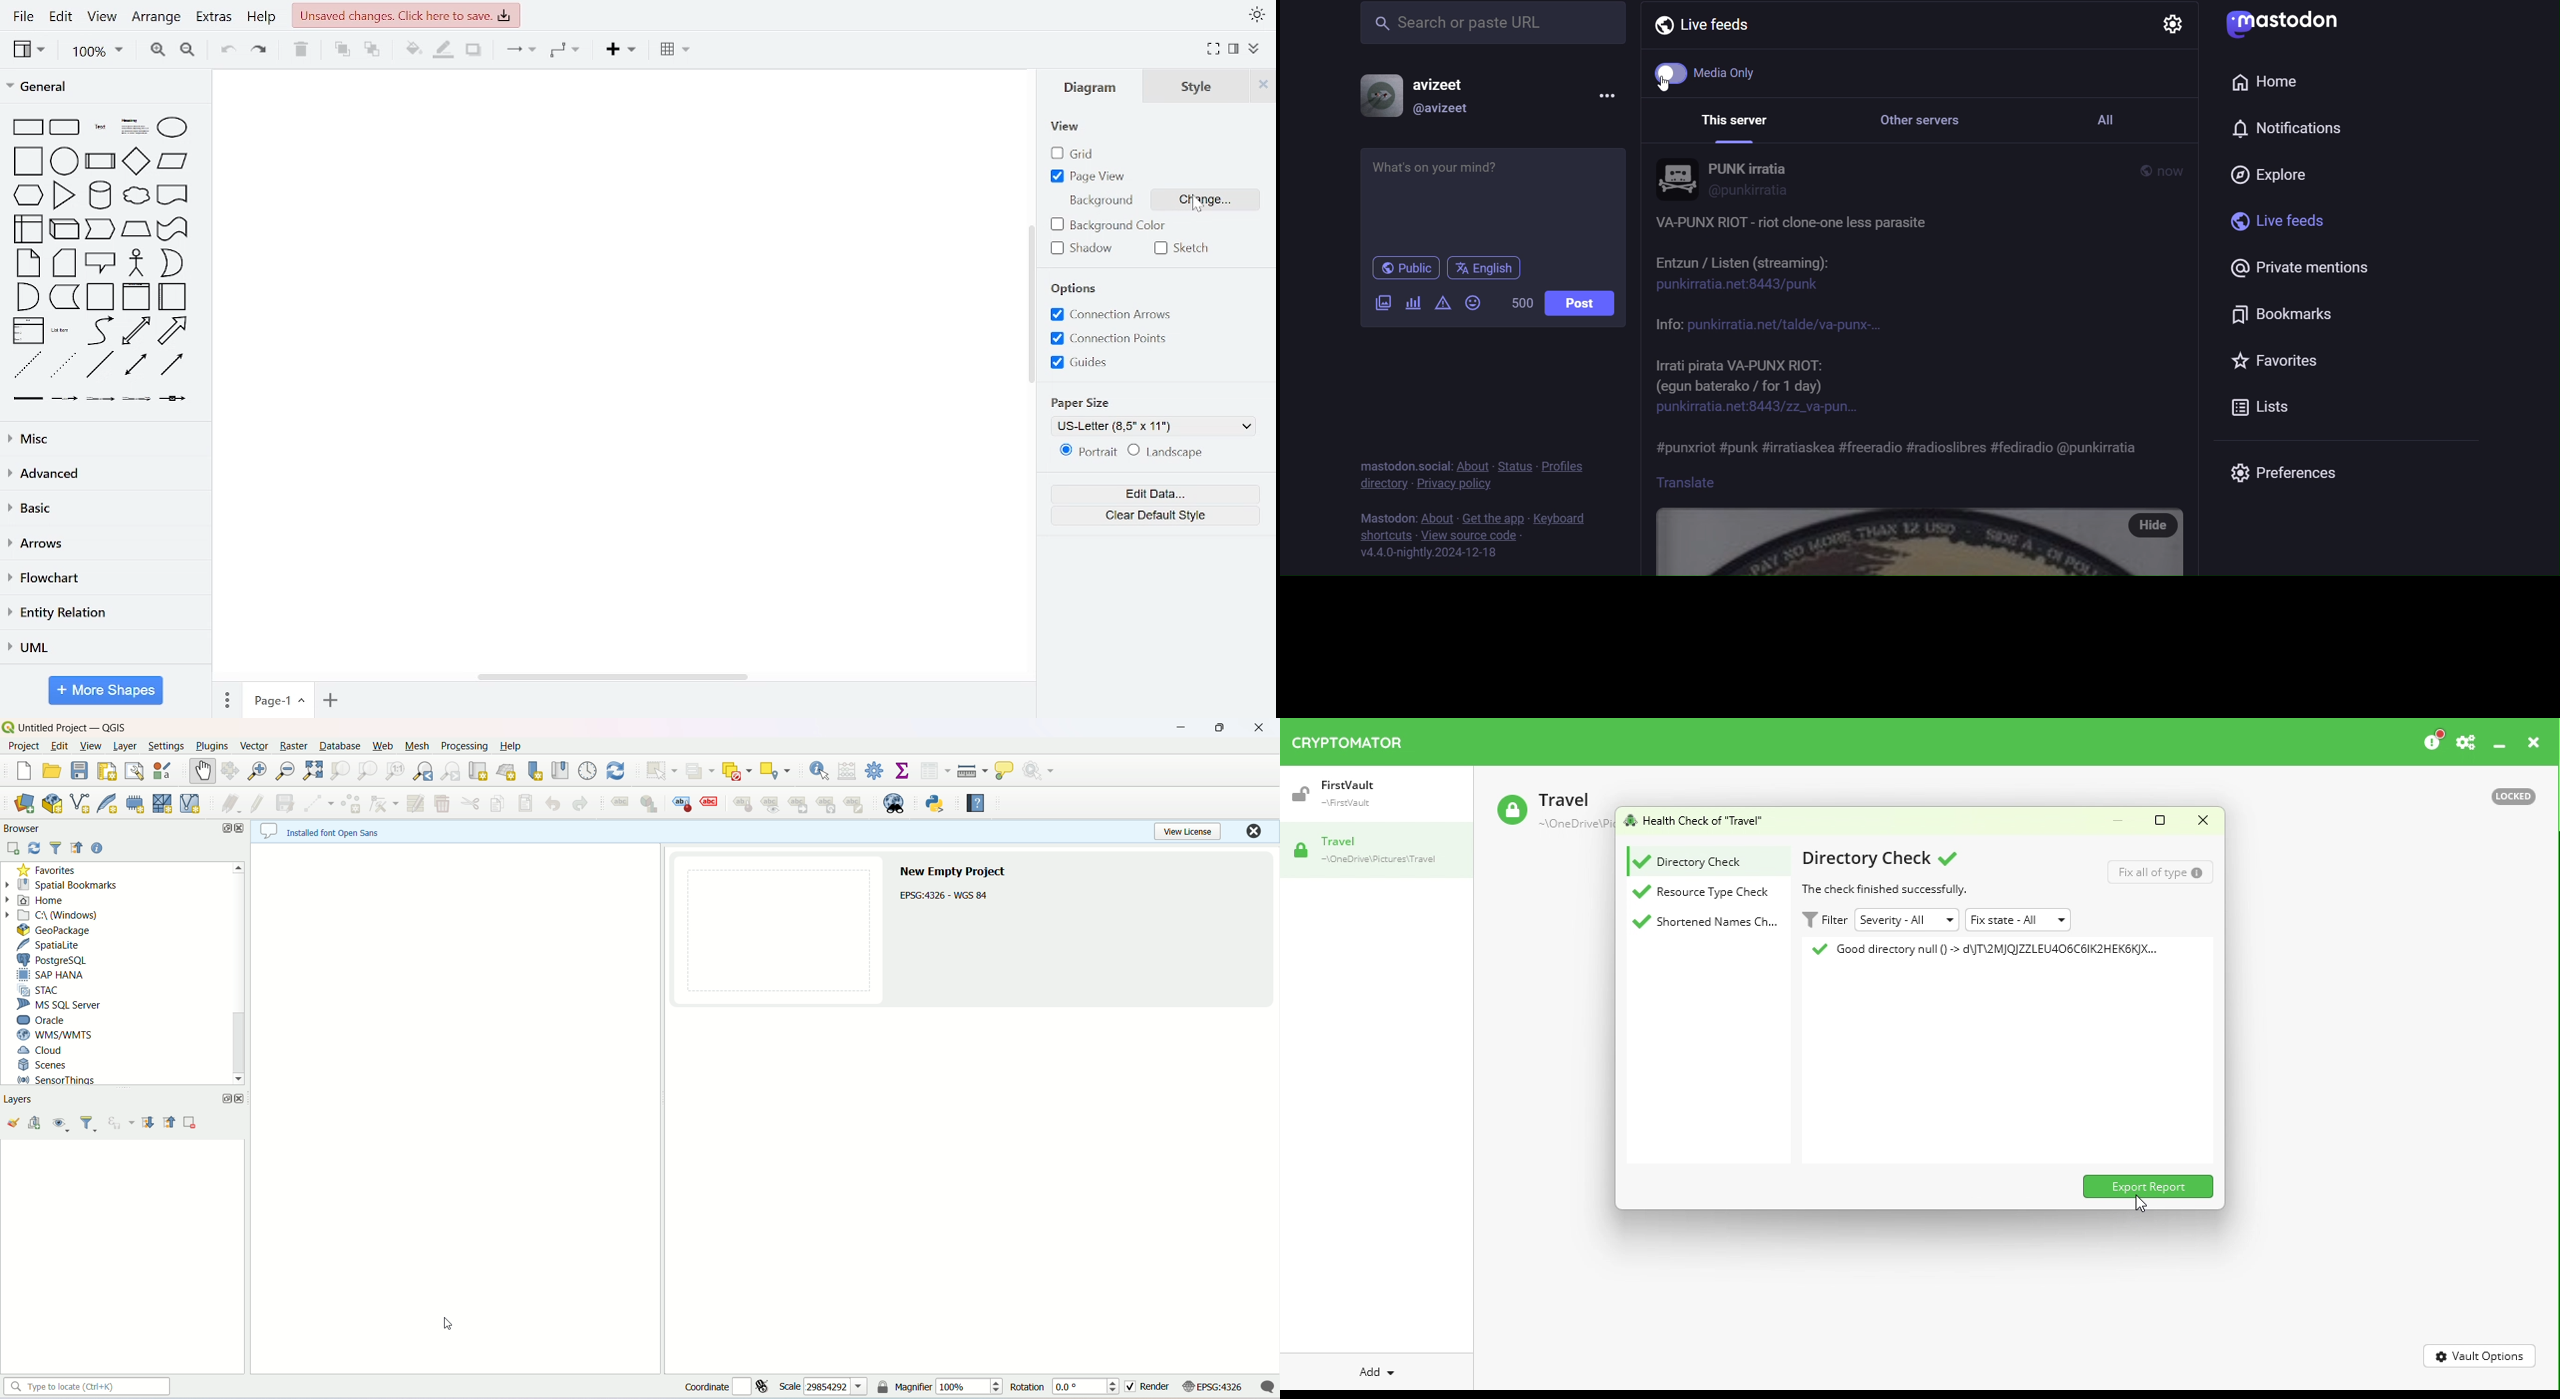  What do you see at coordinates (1380, 304) in the screenshot?
I see `add image` at bounding box center [1380, 304].